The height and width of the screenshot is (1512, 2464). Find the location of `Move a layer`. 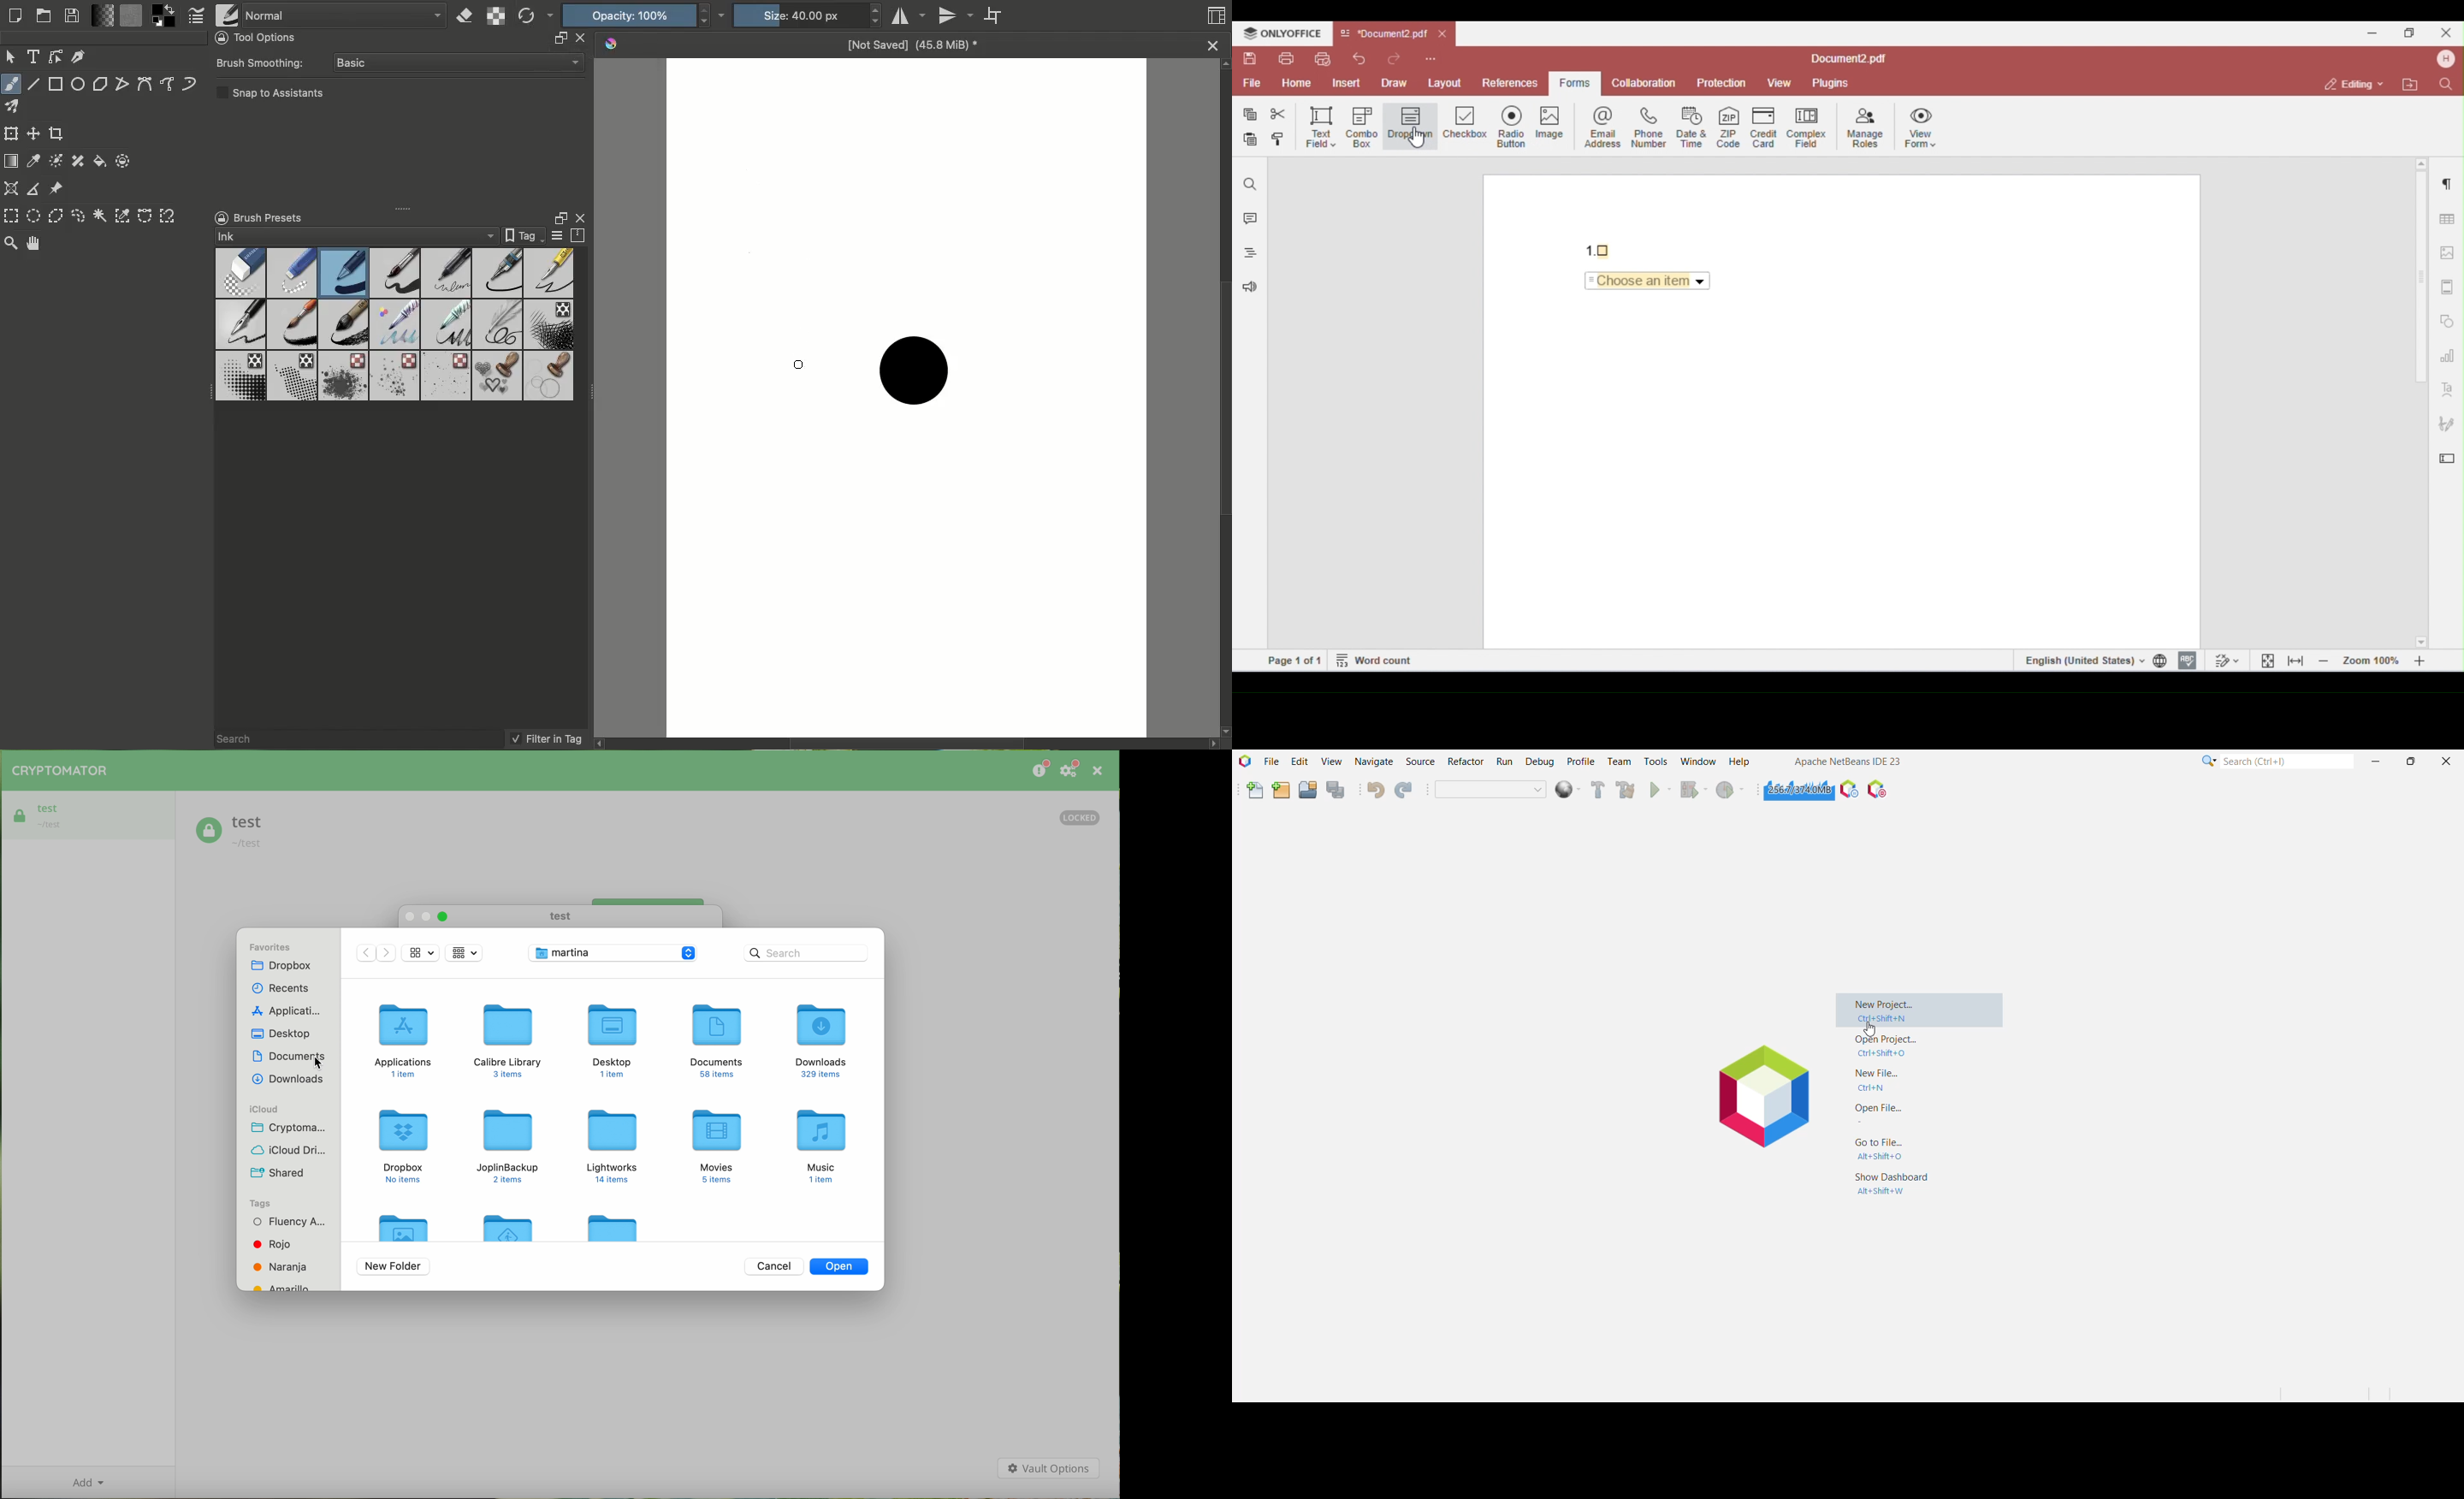

Move a layer is located at coordinates (34, 135).